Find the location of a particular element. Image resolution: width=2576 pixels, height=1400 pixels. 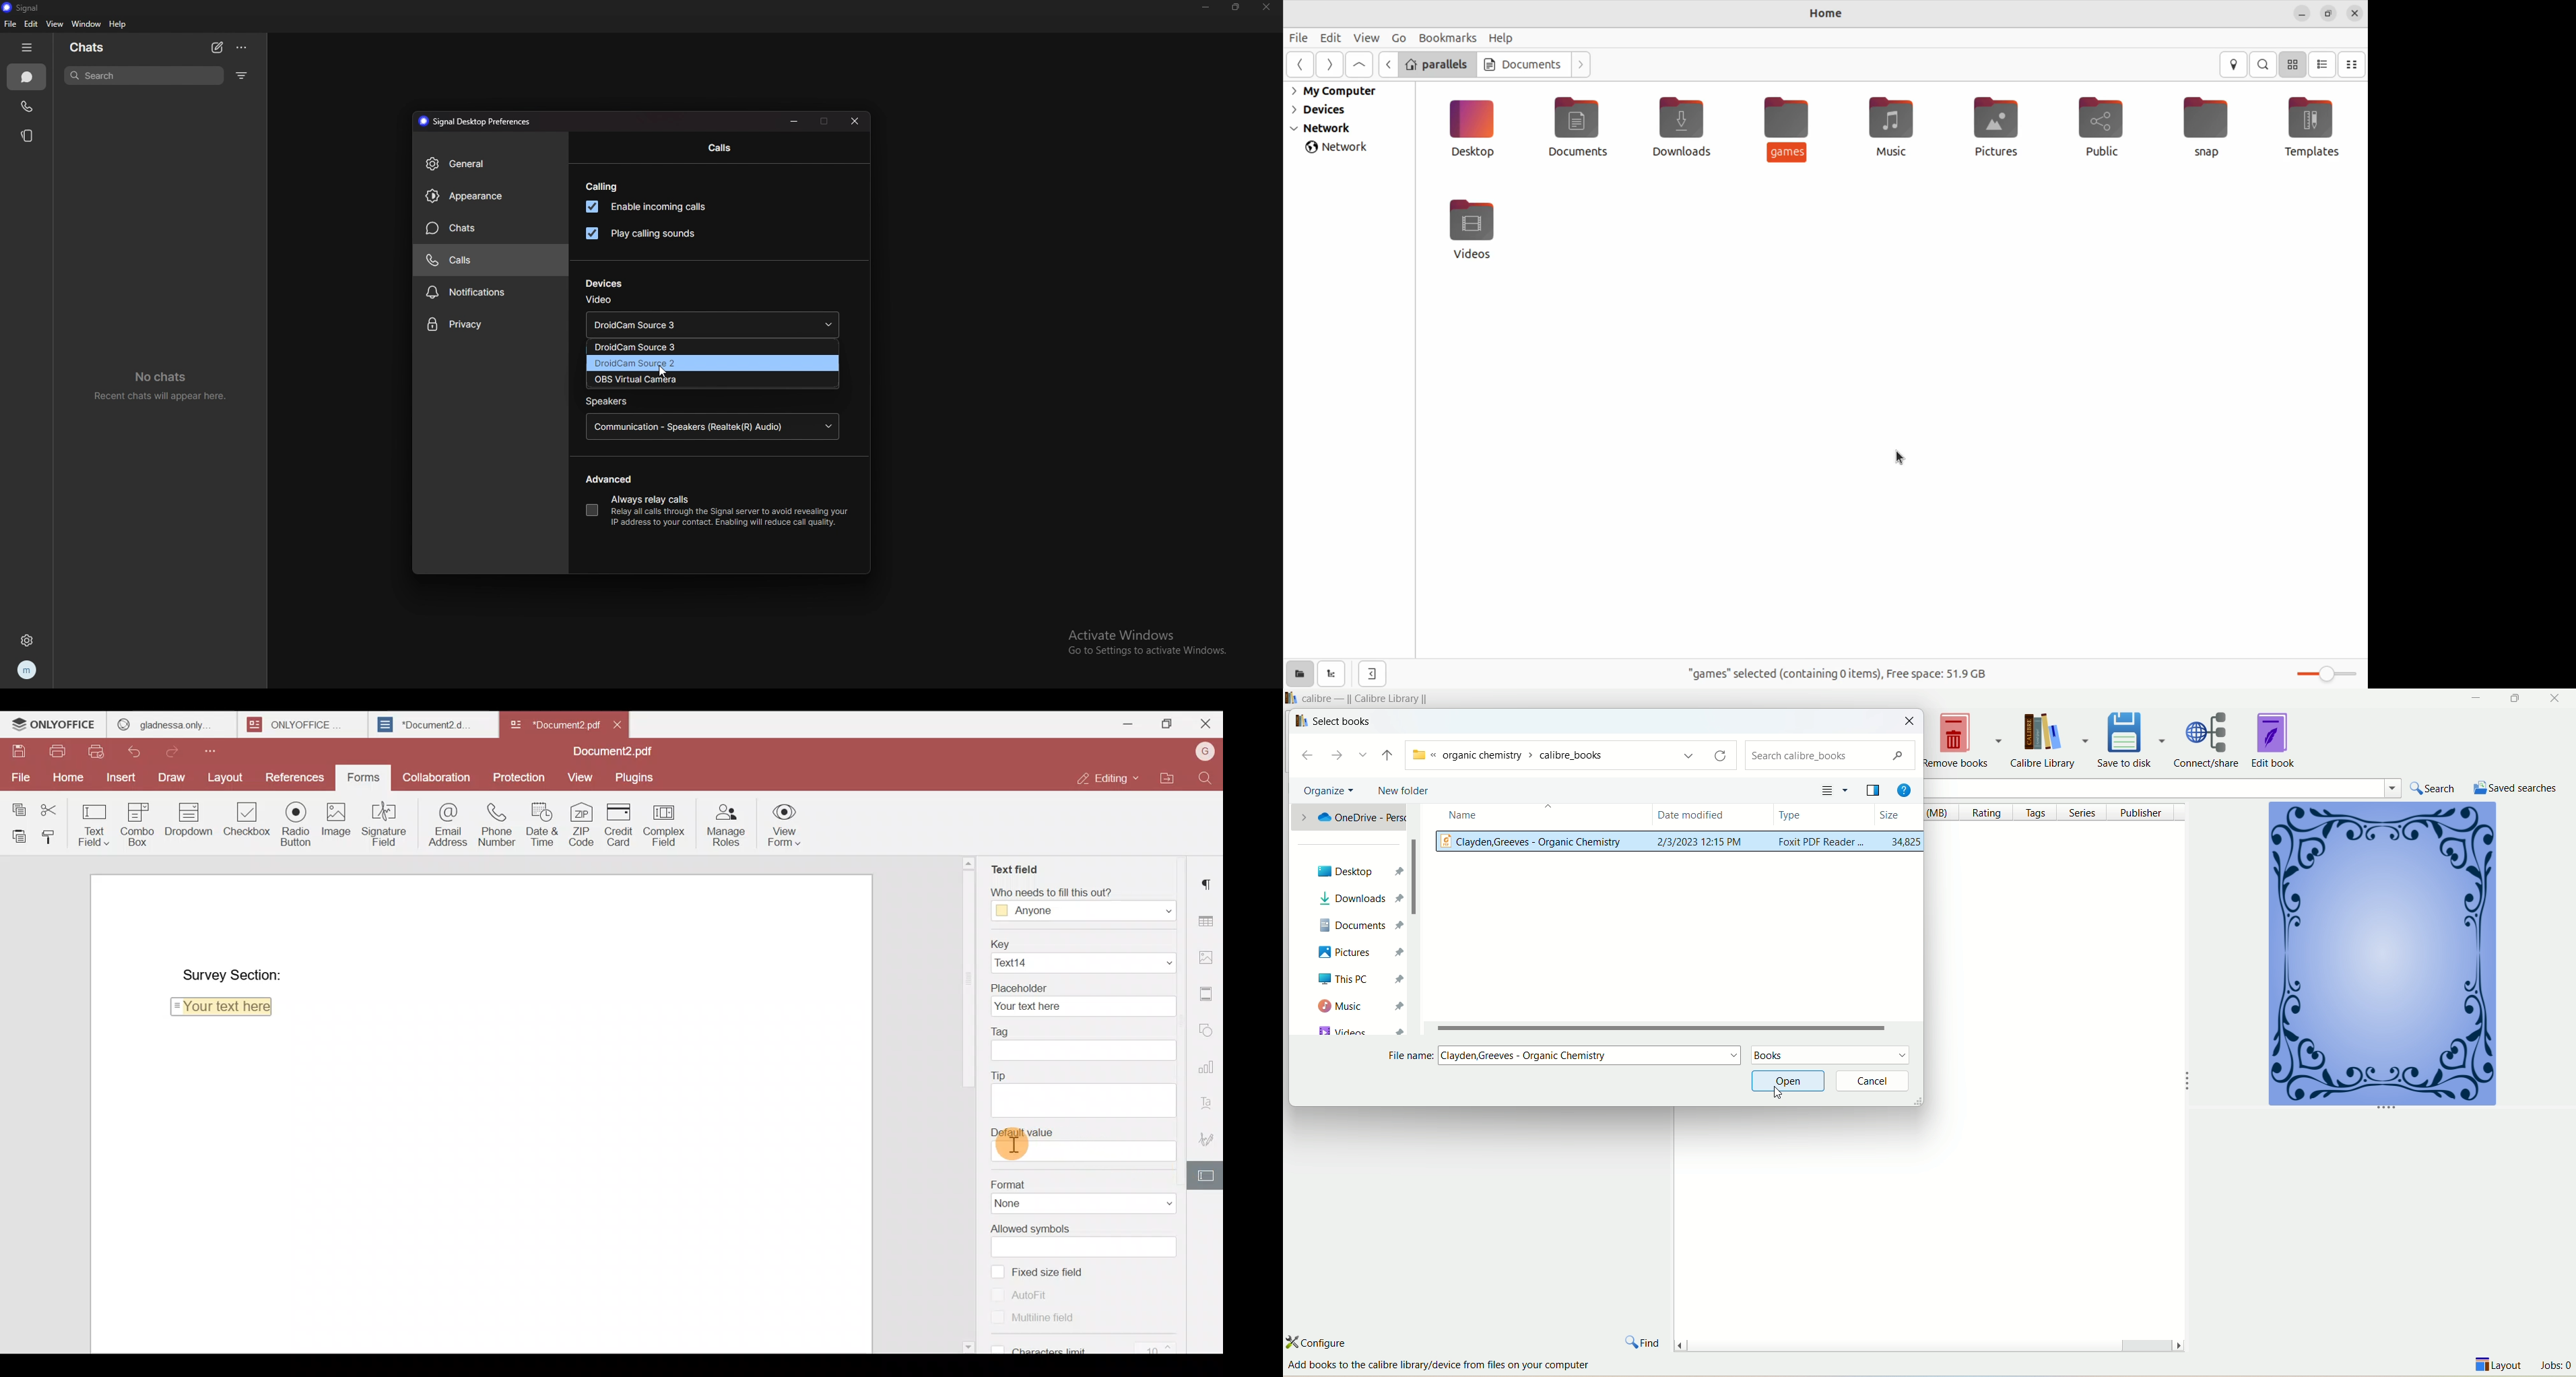

onedrive-personal is located at coordinates (1349, 819).